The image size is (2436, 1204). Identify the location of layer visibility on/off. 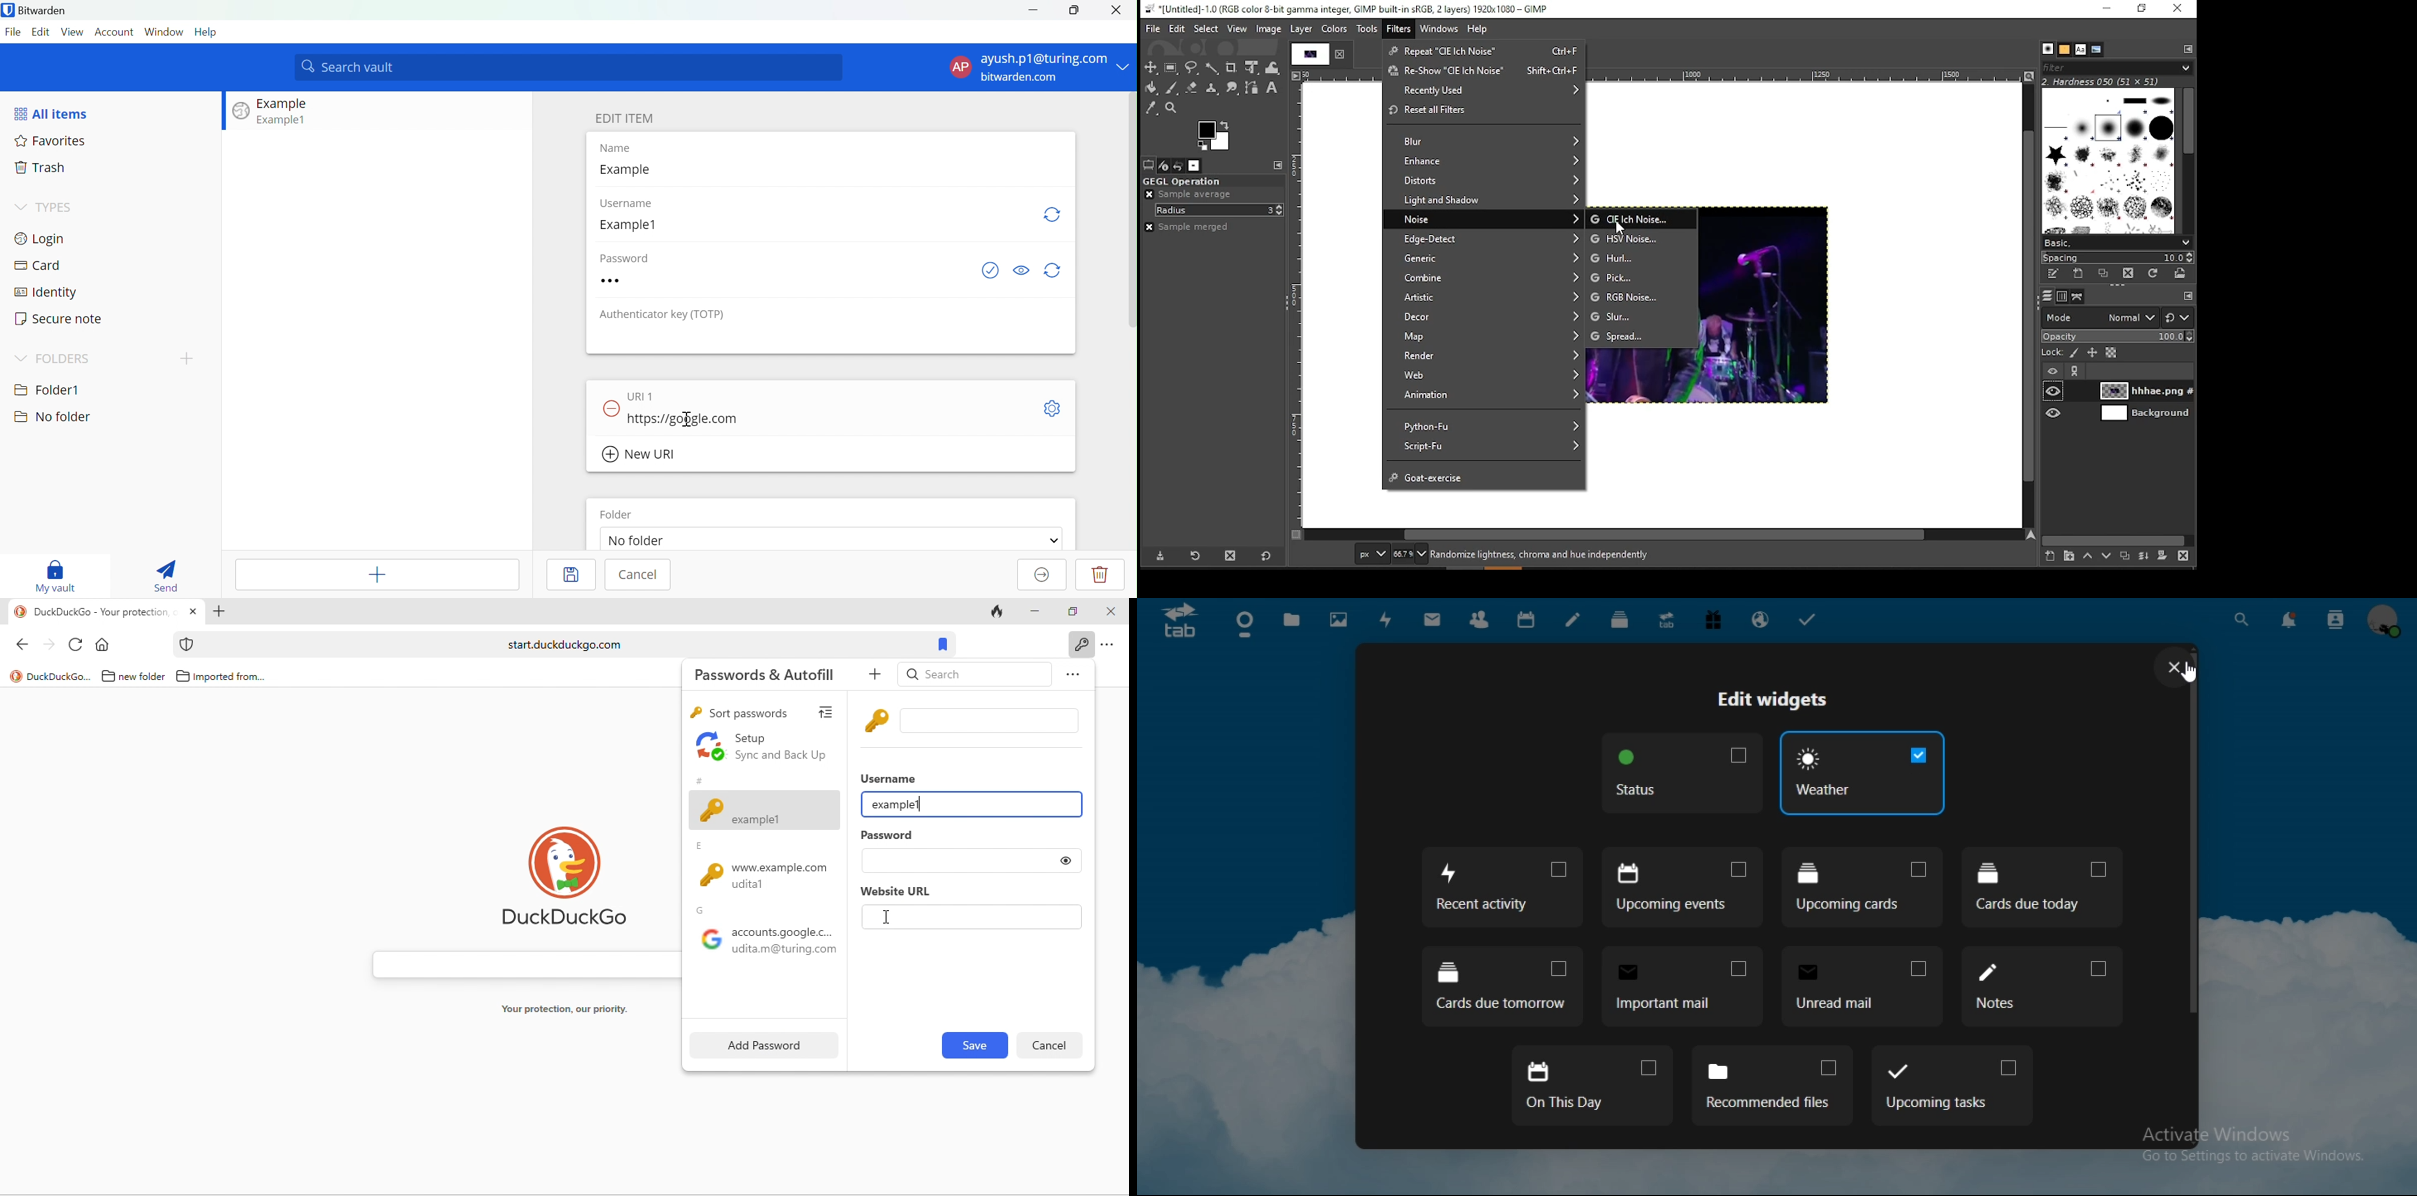
(2054, 412).